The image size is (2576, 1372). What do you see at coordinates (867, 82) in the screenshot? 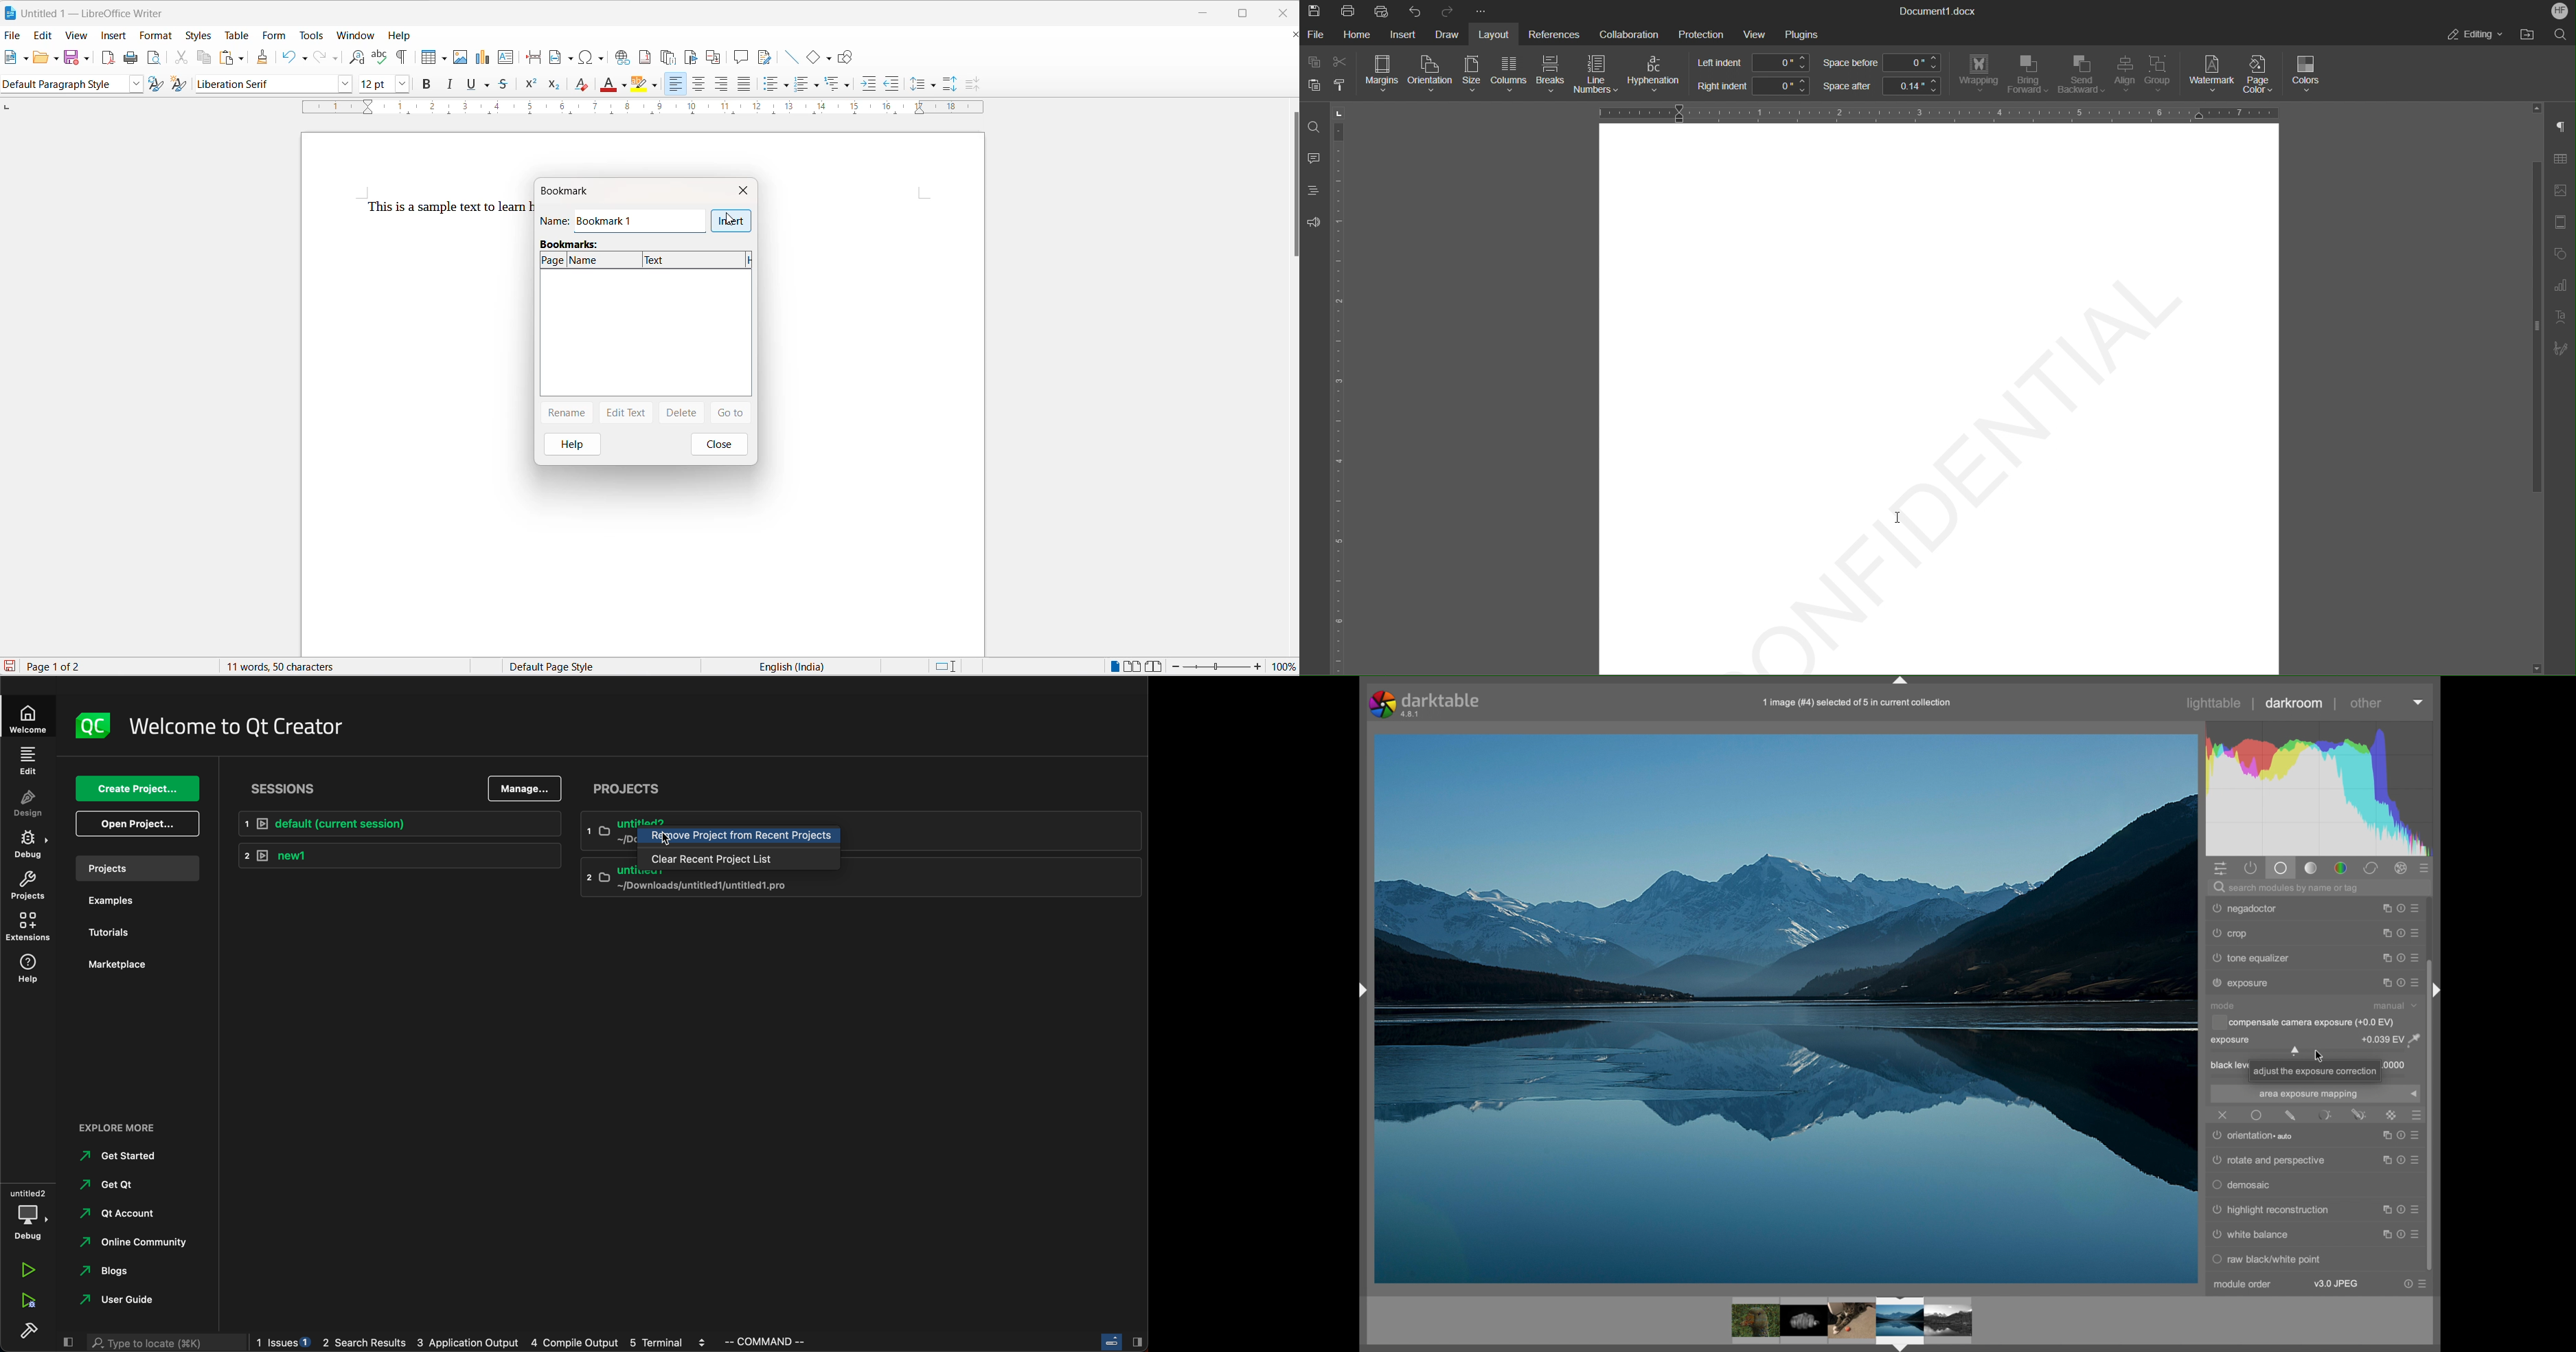
I see `increase indent` at bounding box center [867, 82].